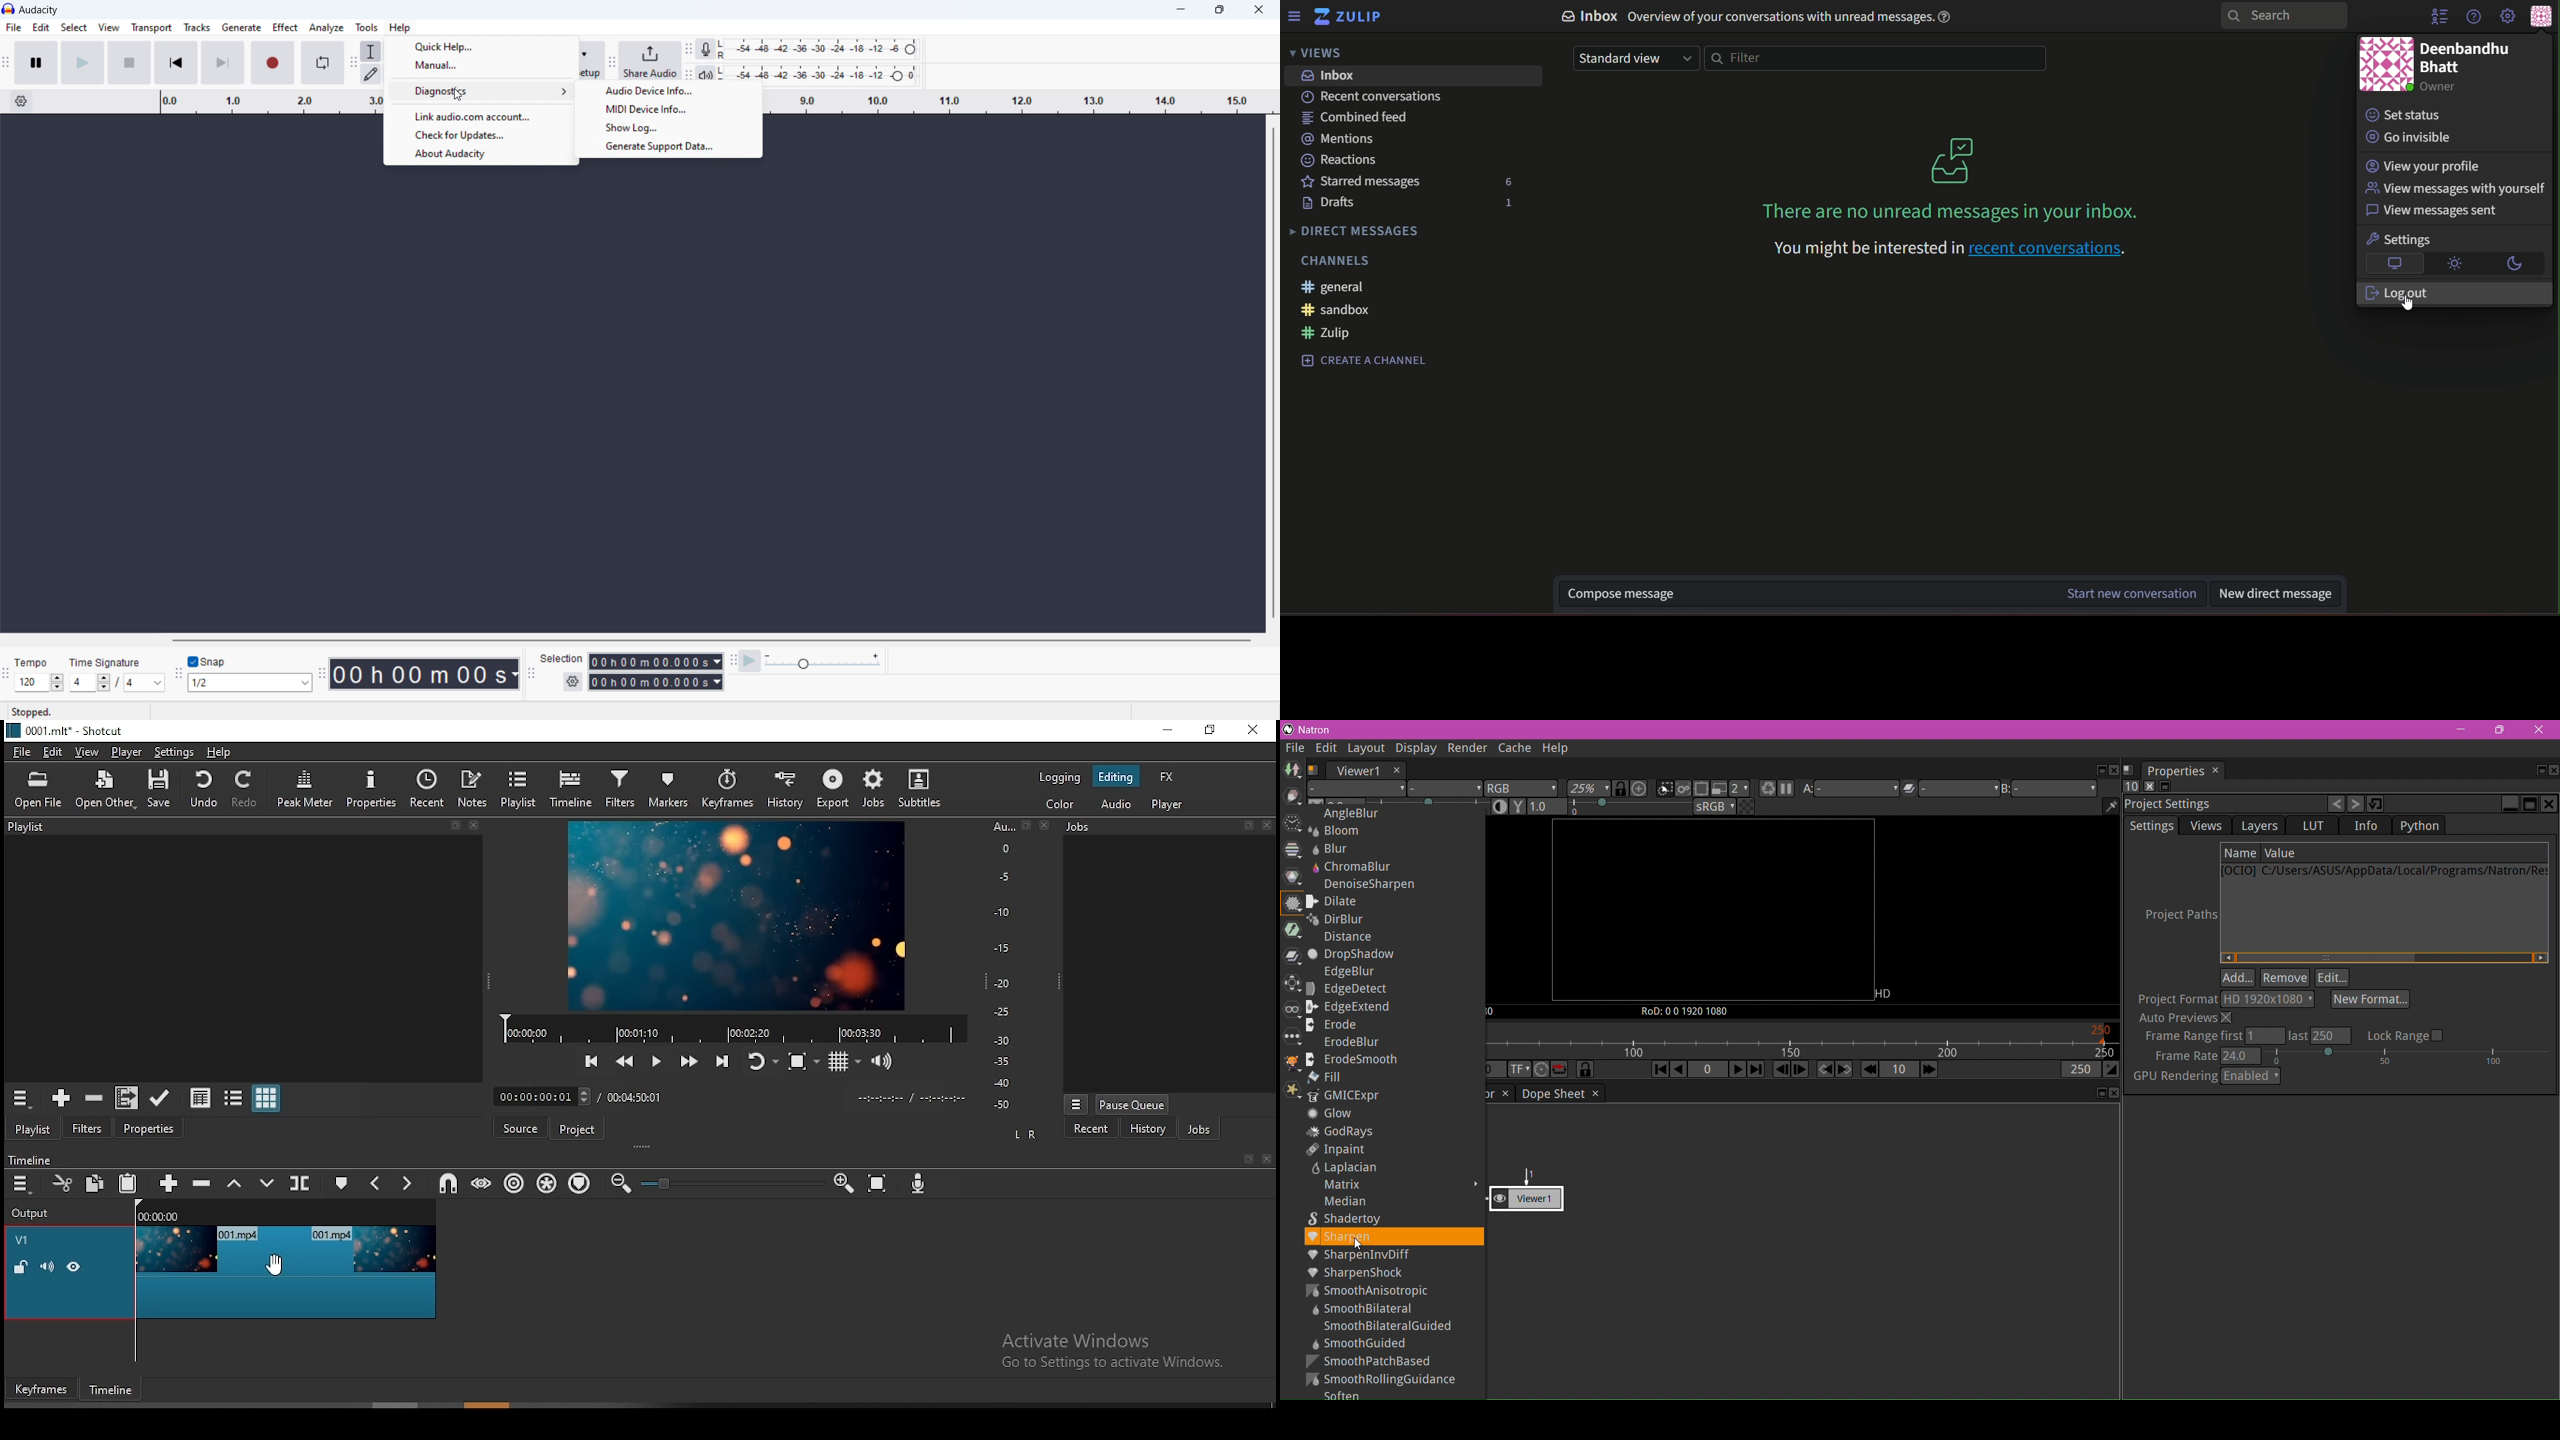 Image resolution: width=2576 pixels, height=1456 pixels. What do you see at coordinates (667, 788) in the screenshot?
I see `markers` at bounding box center [667, 788].